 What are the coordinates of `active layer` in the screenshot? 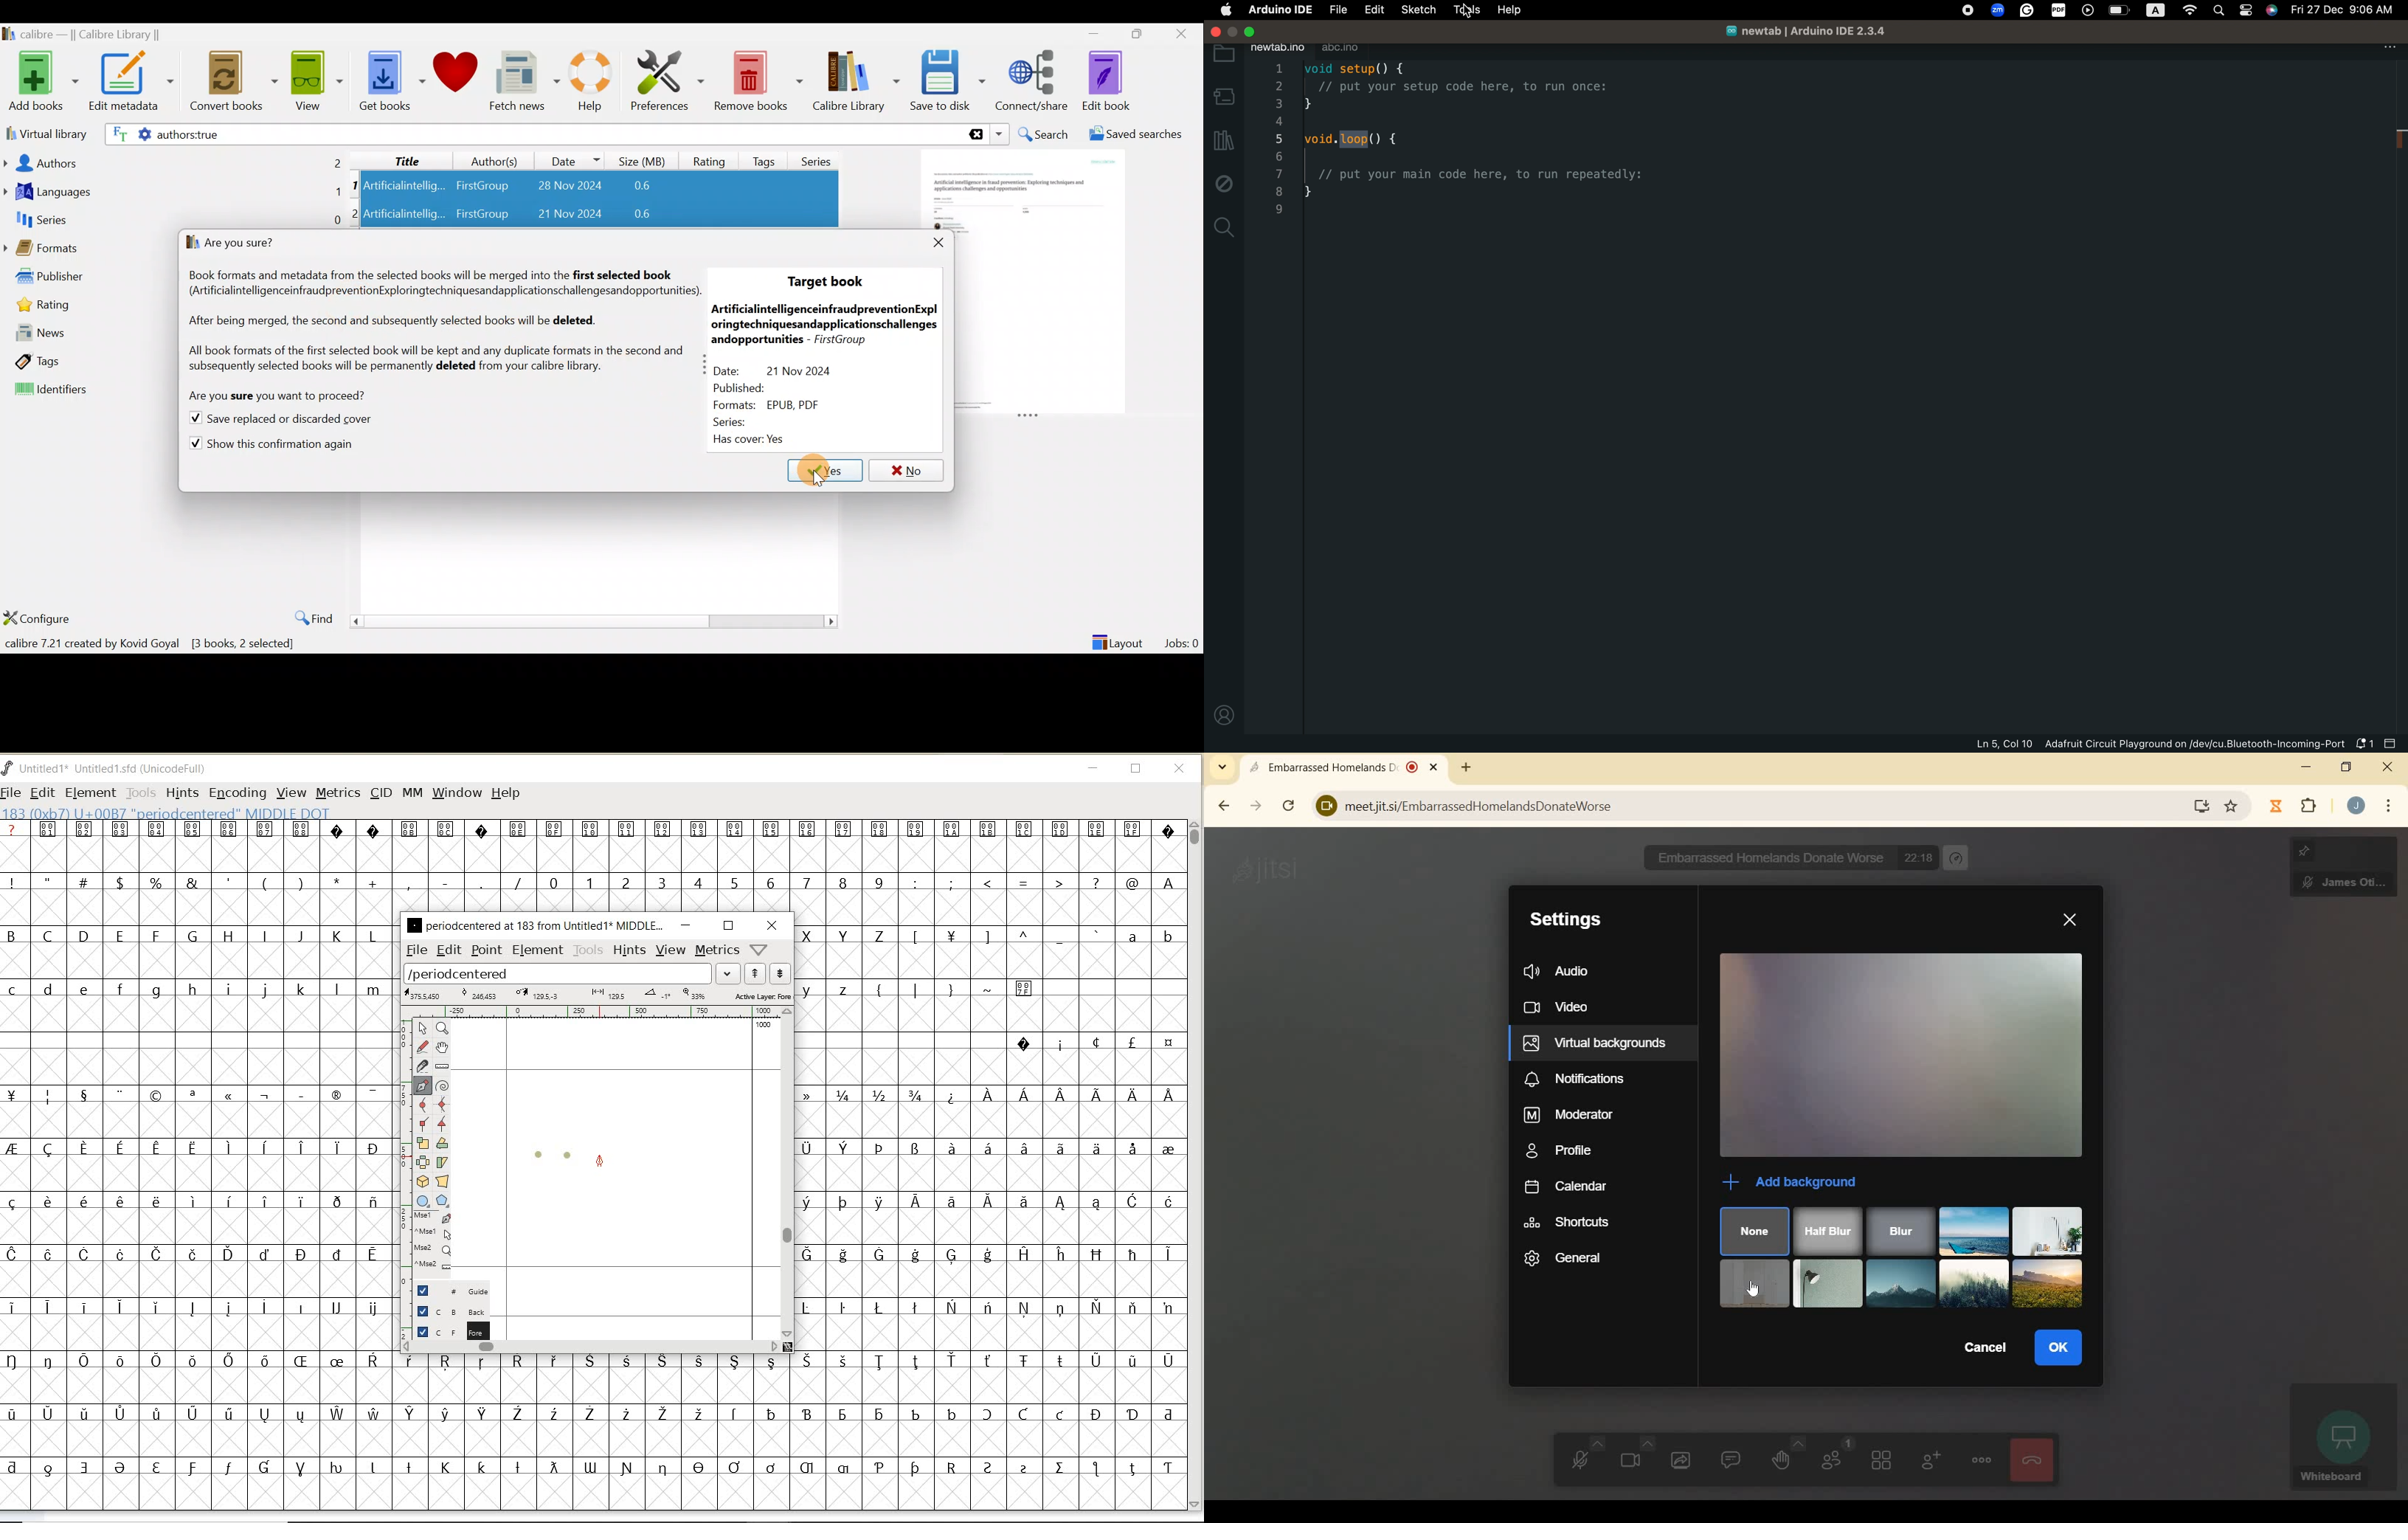 It's located at (596, 995).